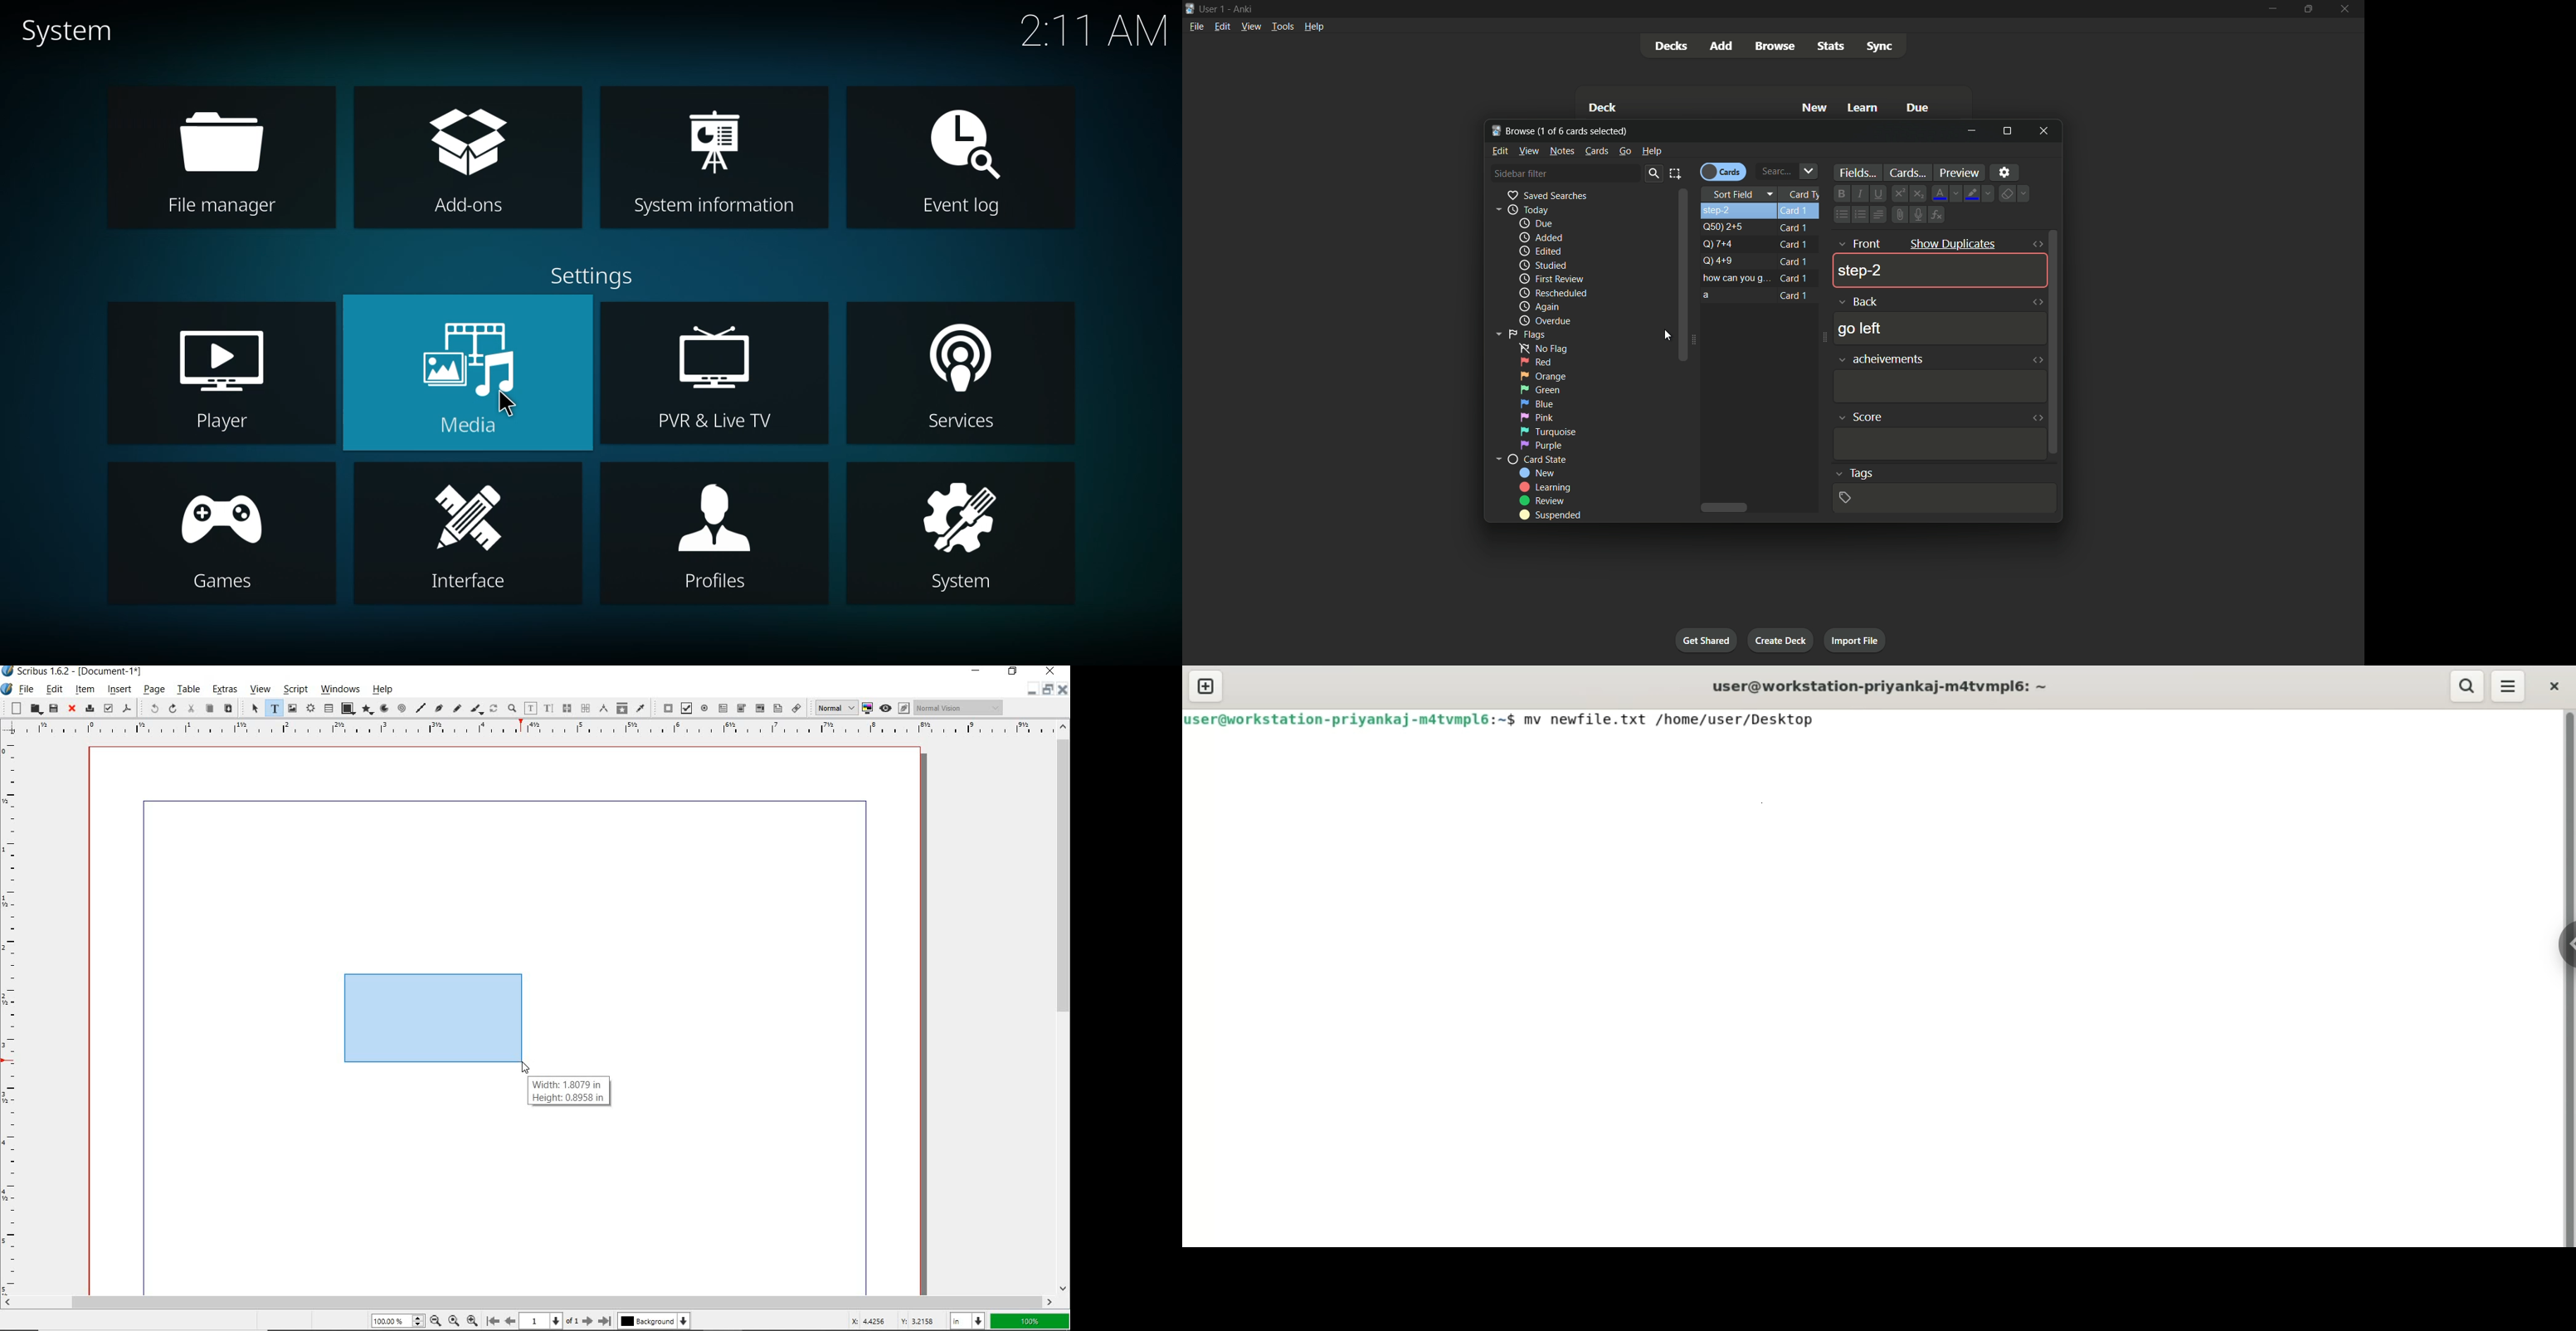  Describe the element at coordinates (724, 708) in the screenshot. I see `pdf text field` at that location.